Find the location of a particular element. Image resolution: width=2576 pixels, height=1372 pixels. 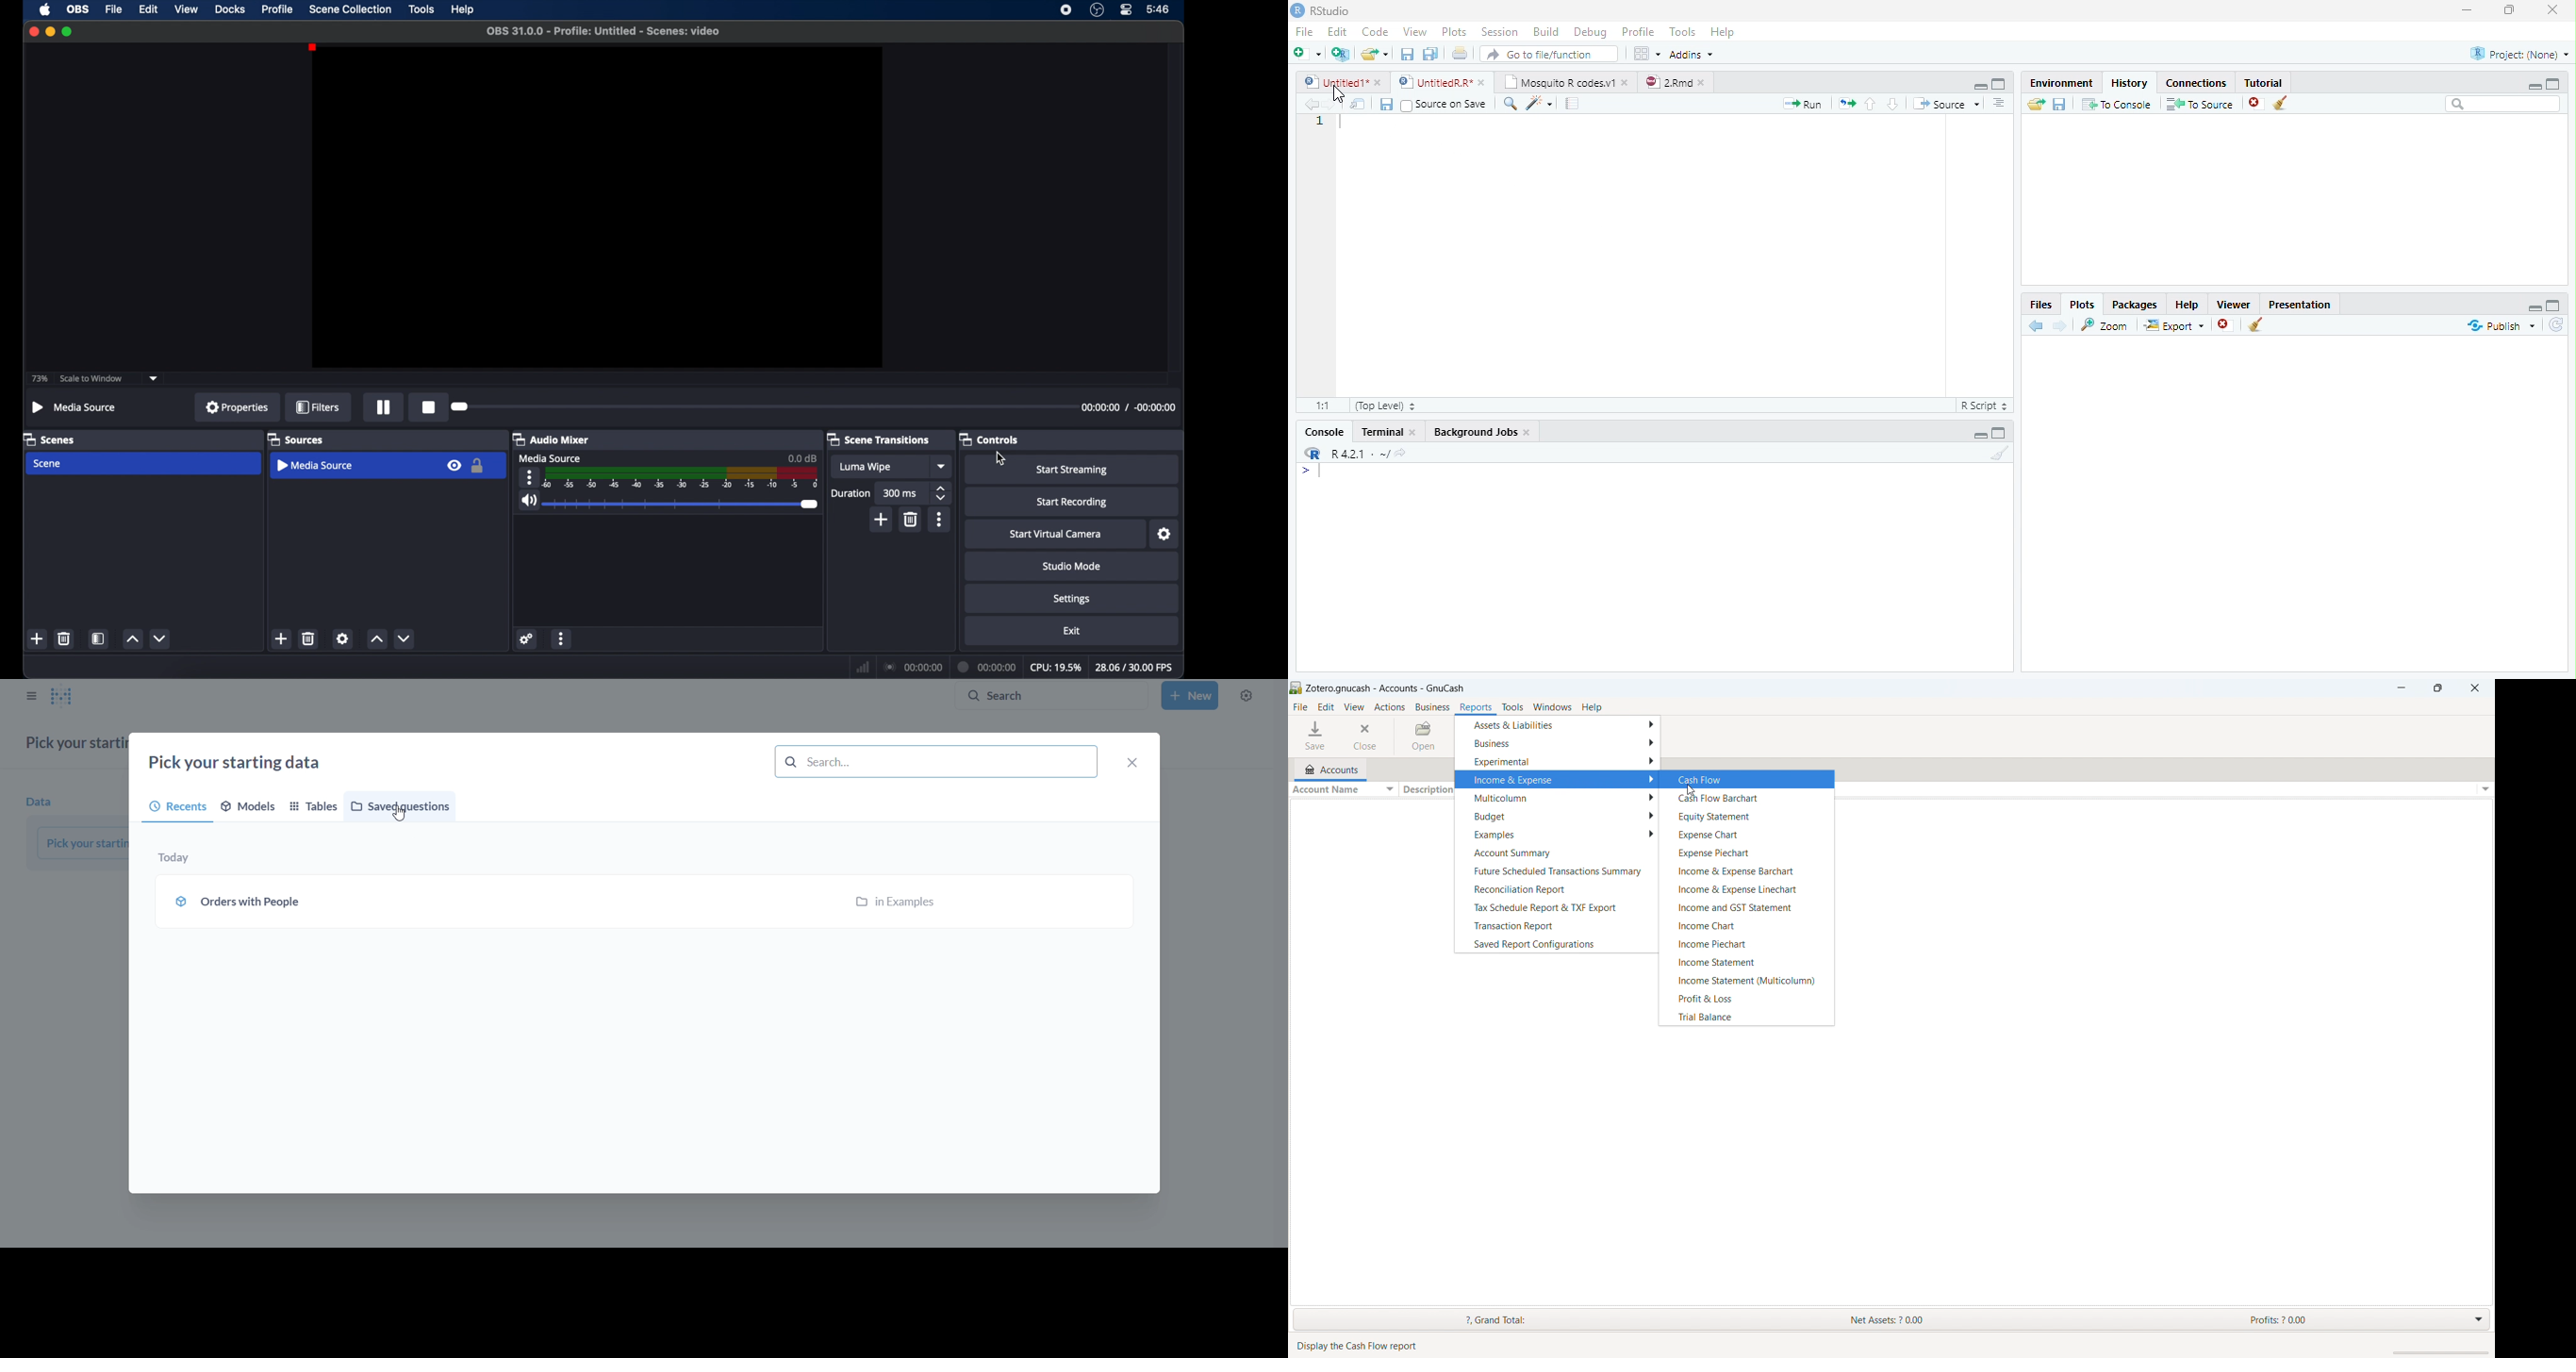

pause is located at coordinates (383, 407).